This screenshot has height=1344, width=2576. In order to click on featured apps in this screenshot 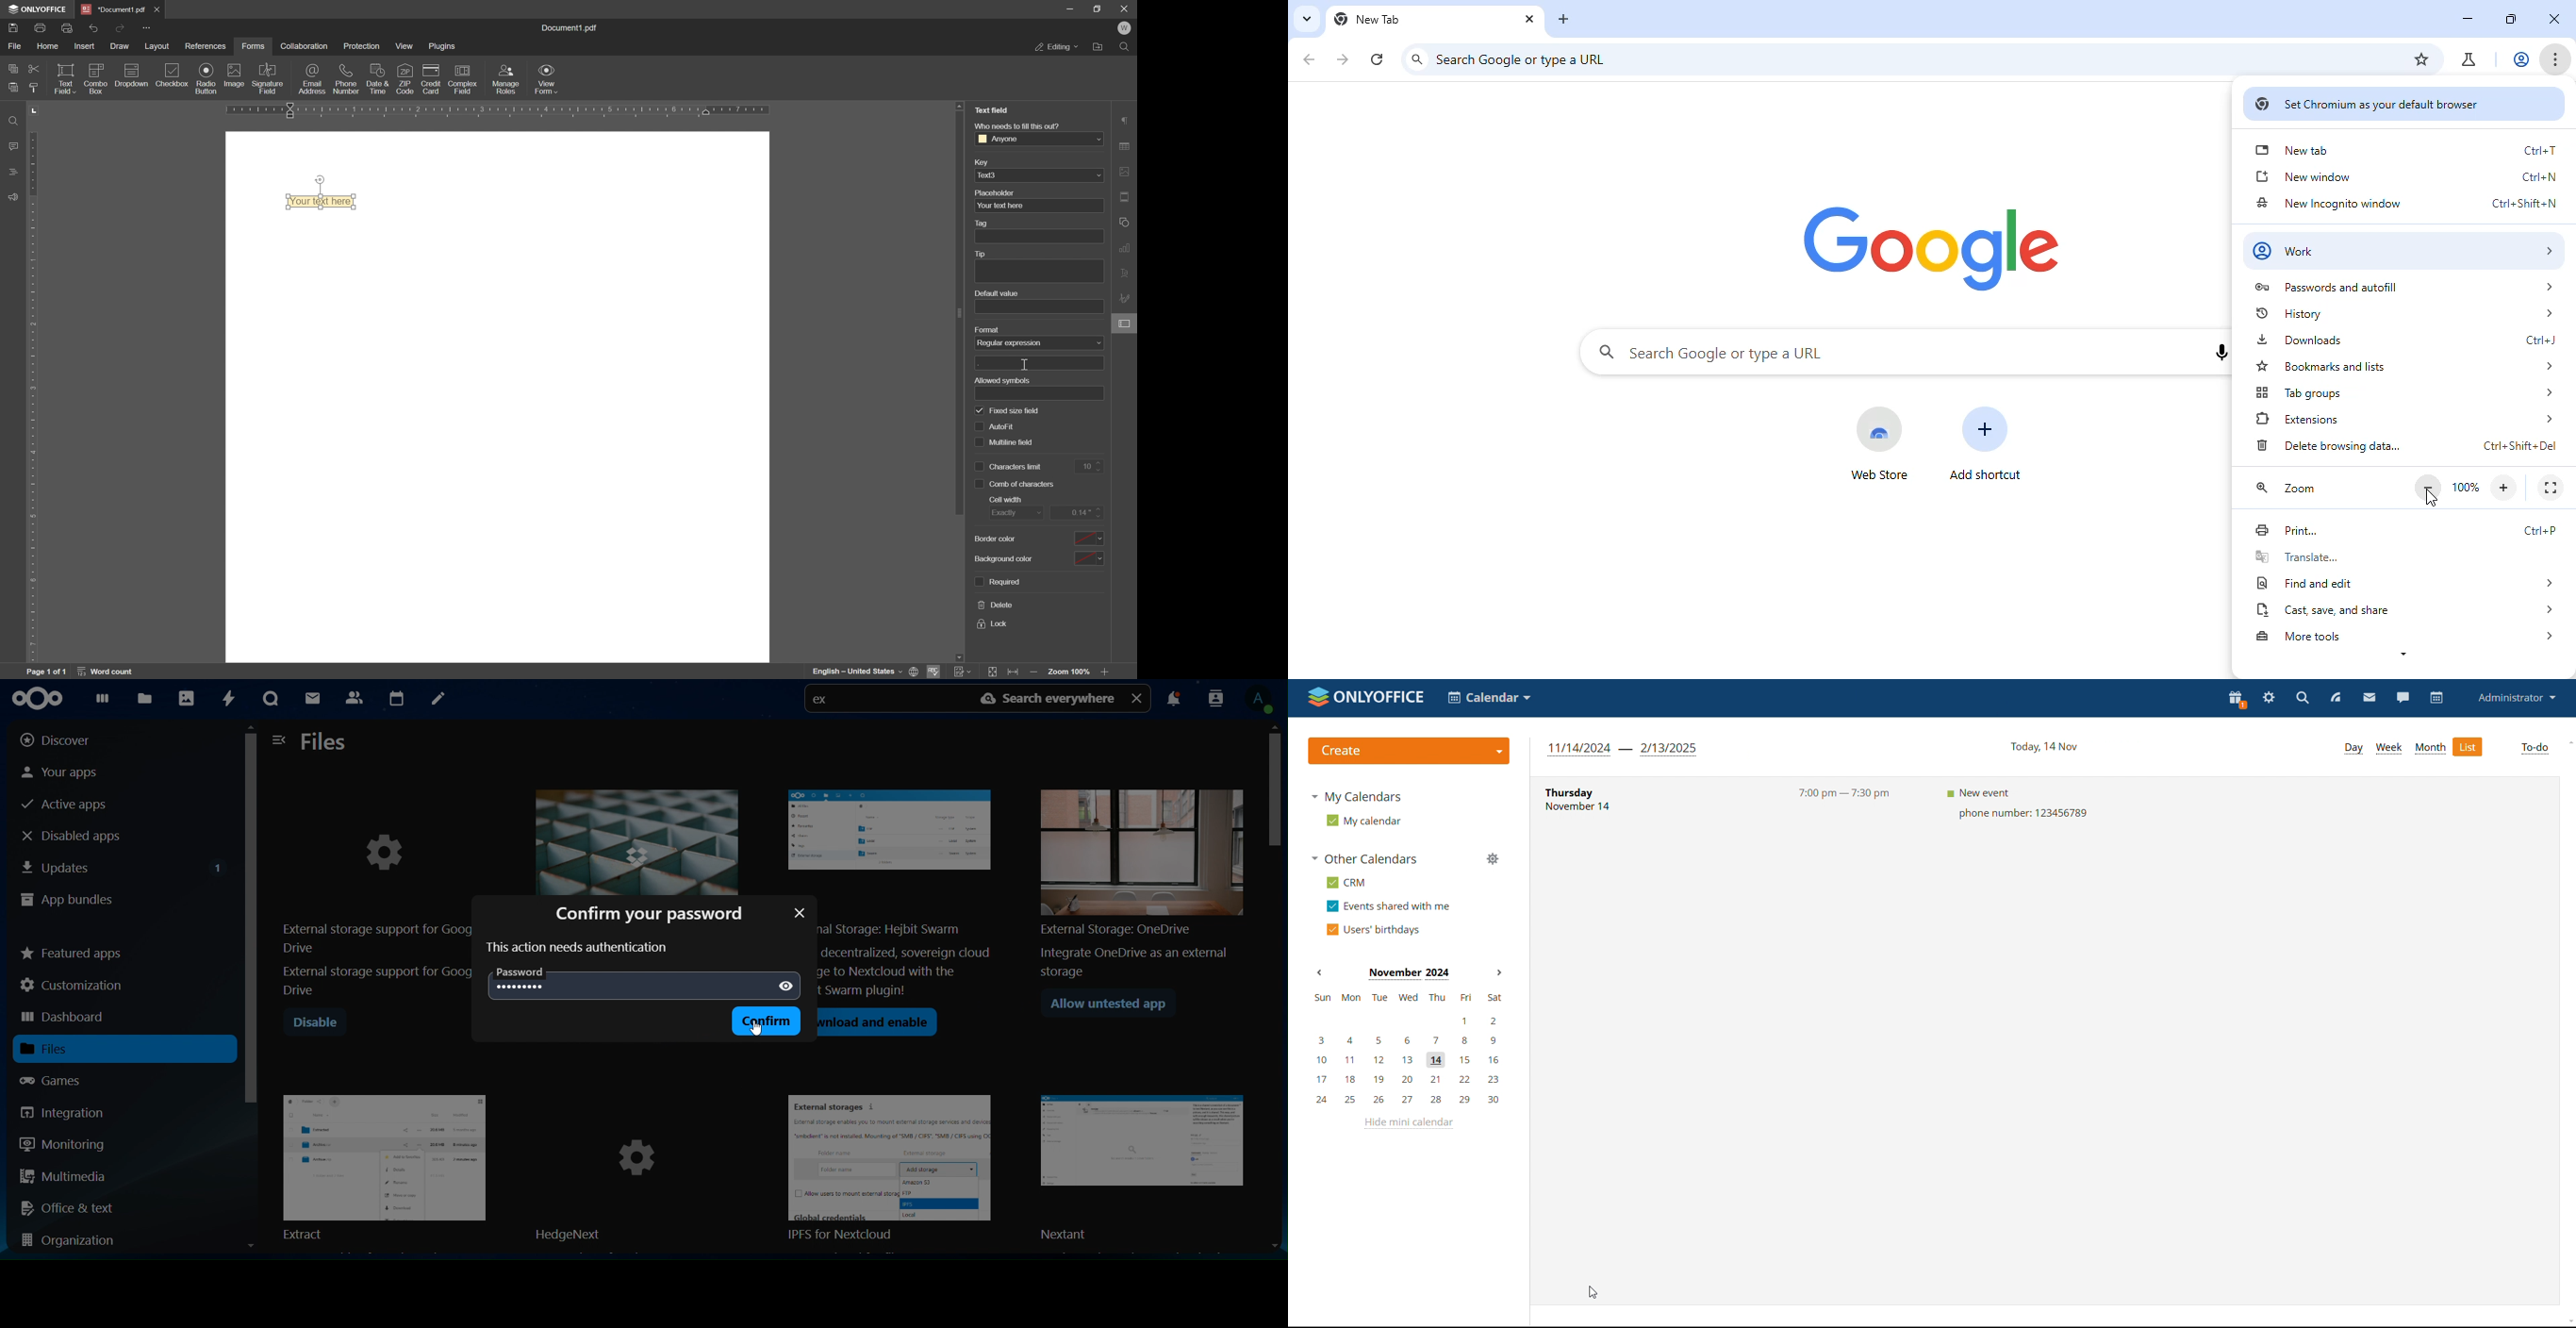, I will do `click(73, 950)`.